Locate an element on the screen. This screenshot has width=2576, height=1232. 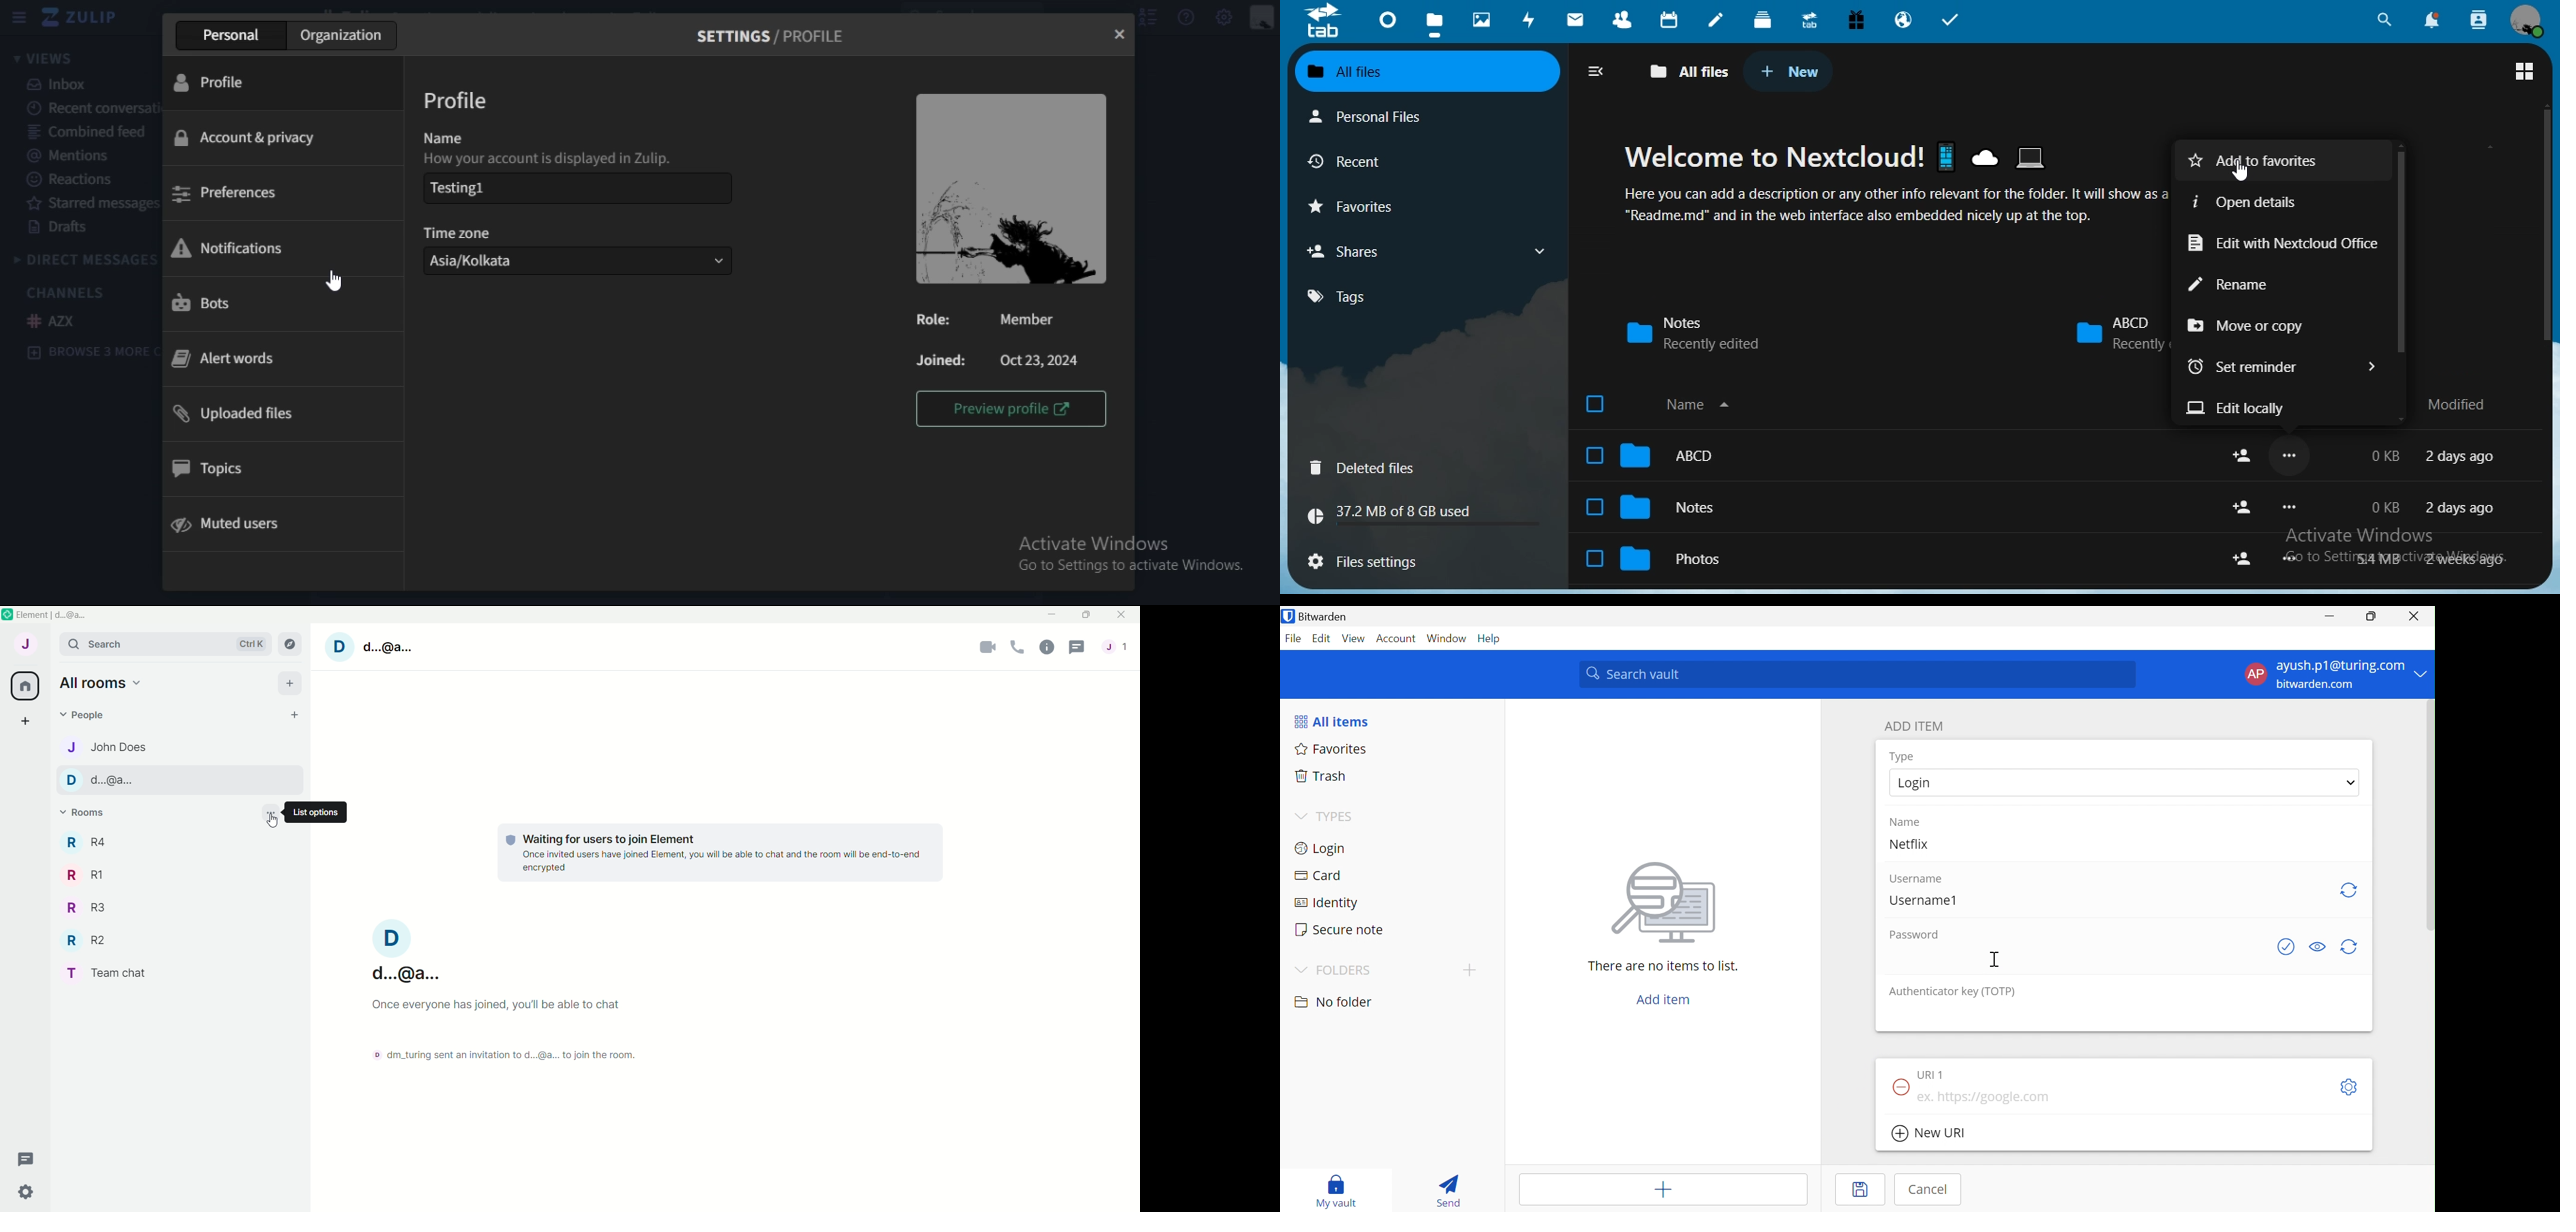
rename is located at coordinates (2255, 284).